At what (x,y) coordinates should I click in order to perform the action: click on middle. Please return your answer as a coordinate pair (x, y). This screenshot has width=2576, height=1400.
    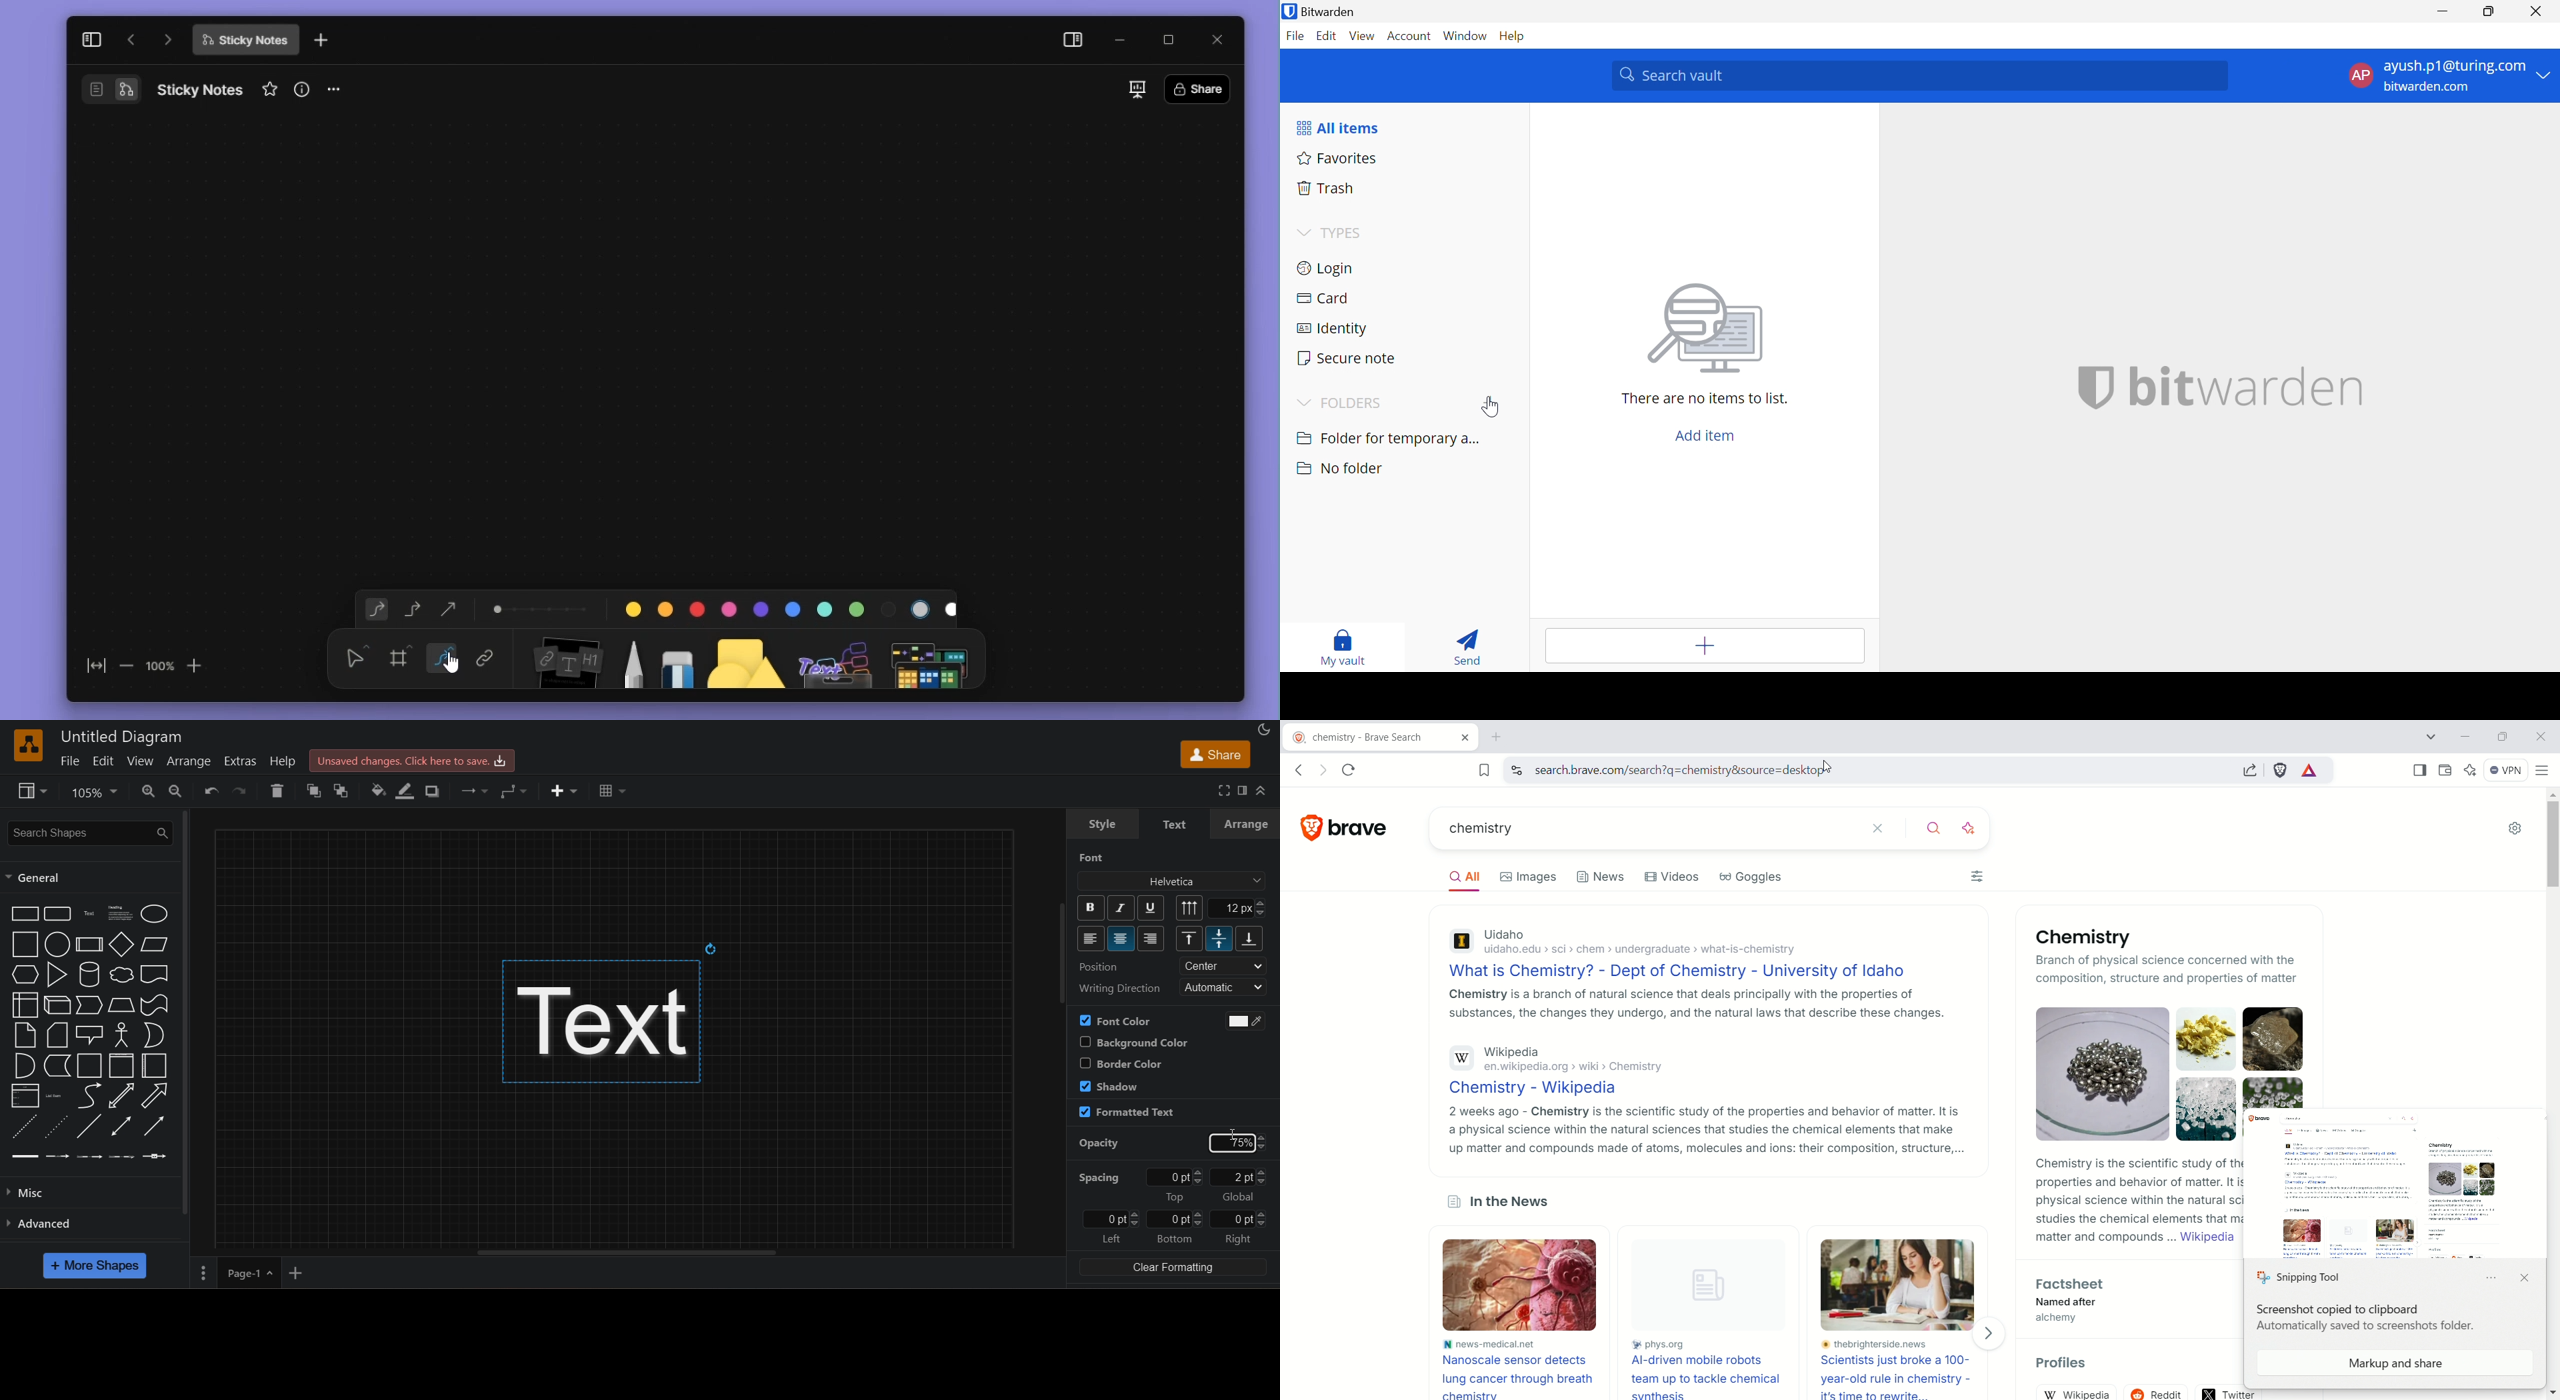
    Looking at the image, I should click on (1219, 939).